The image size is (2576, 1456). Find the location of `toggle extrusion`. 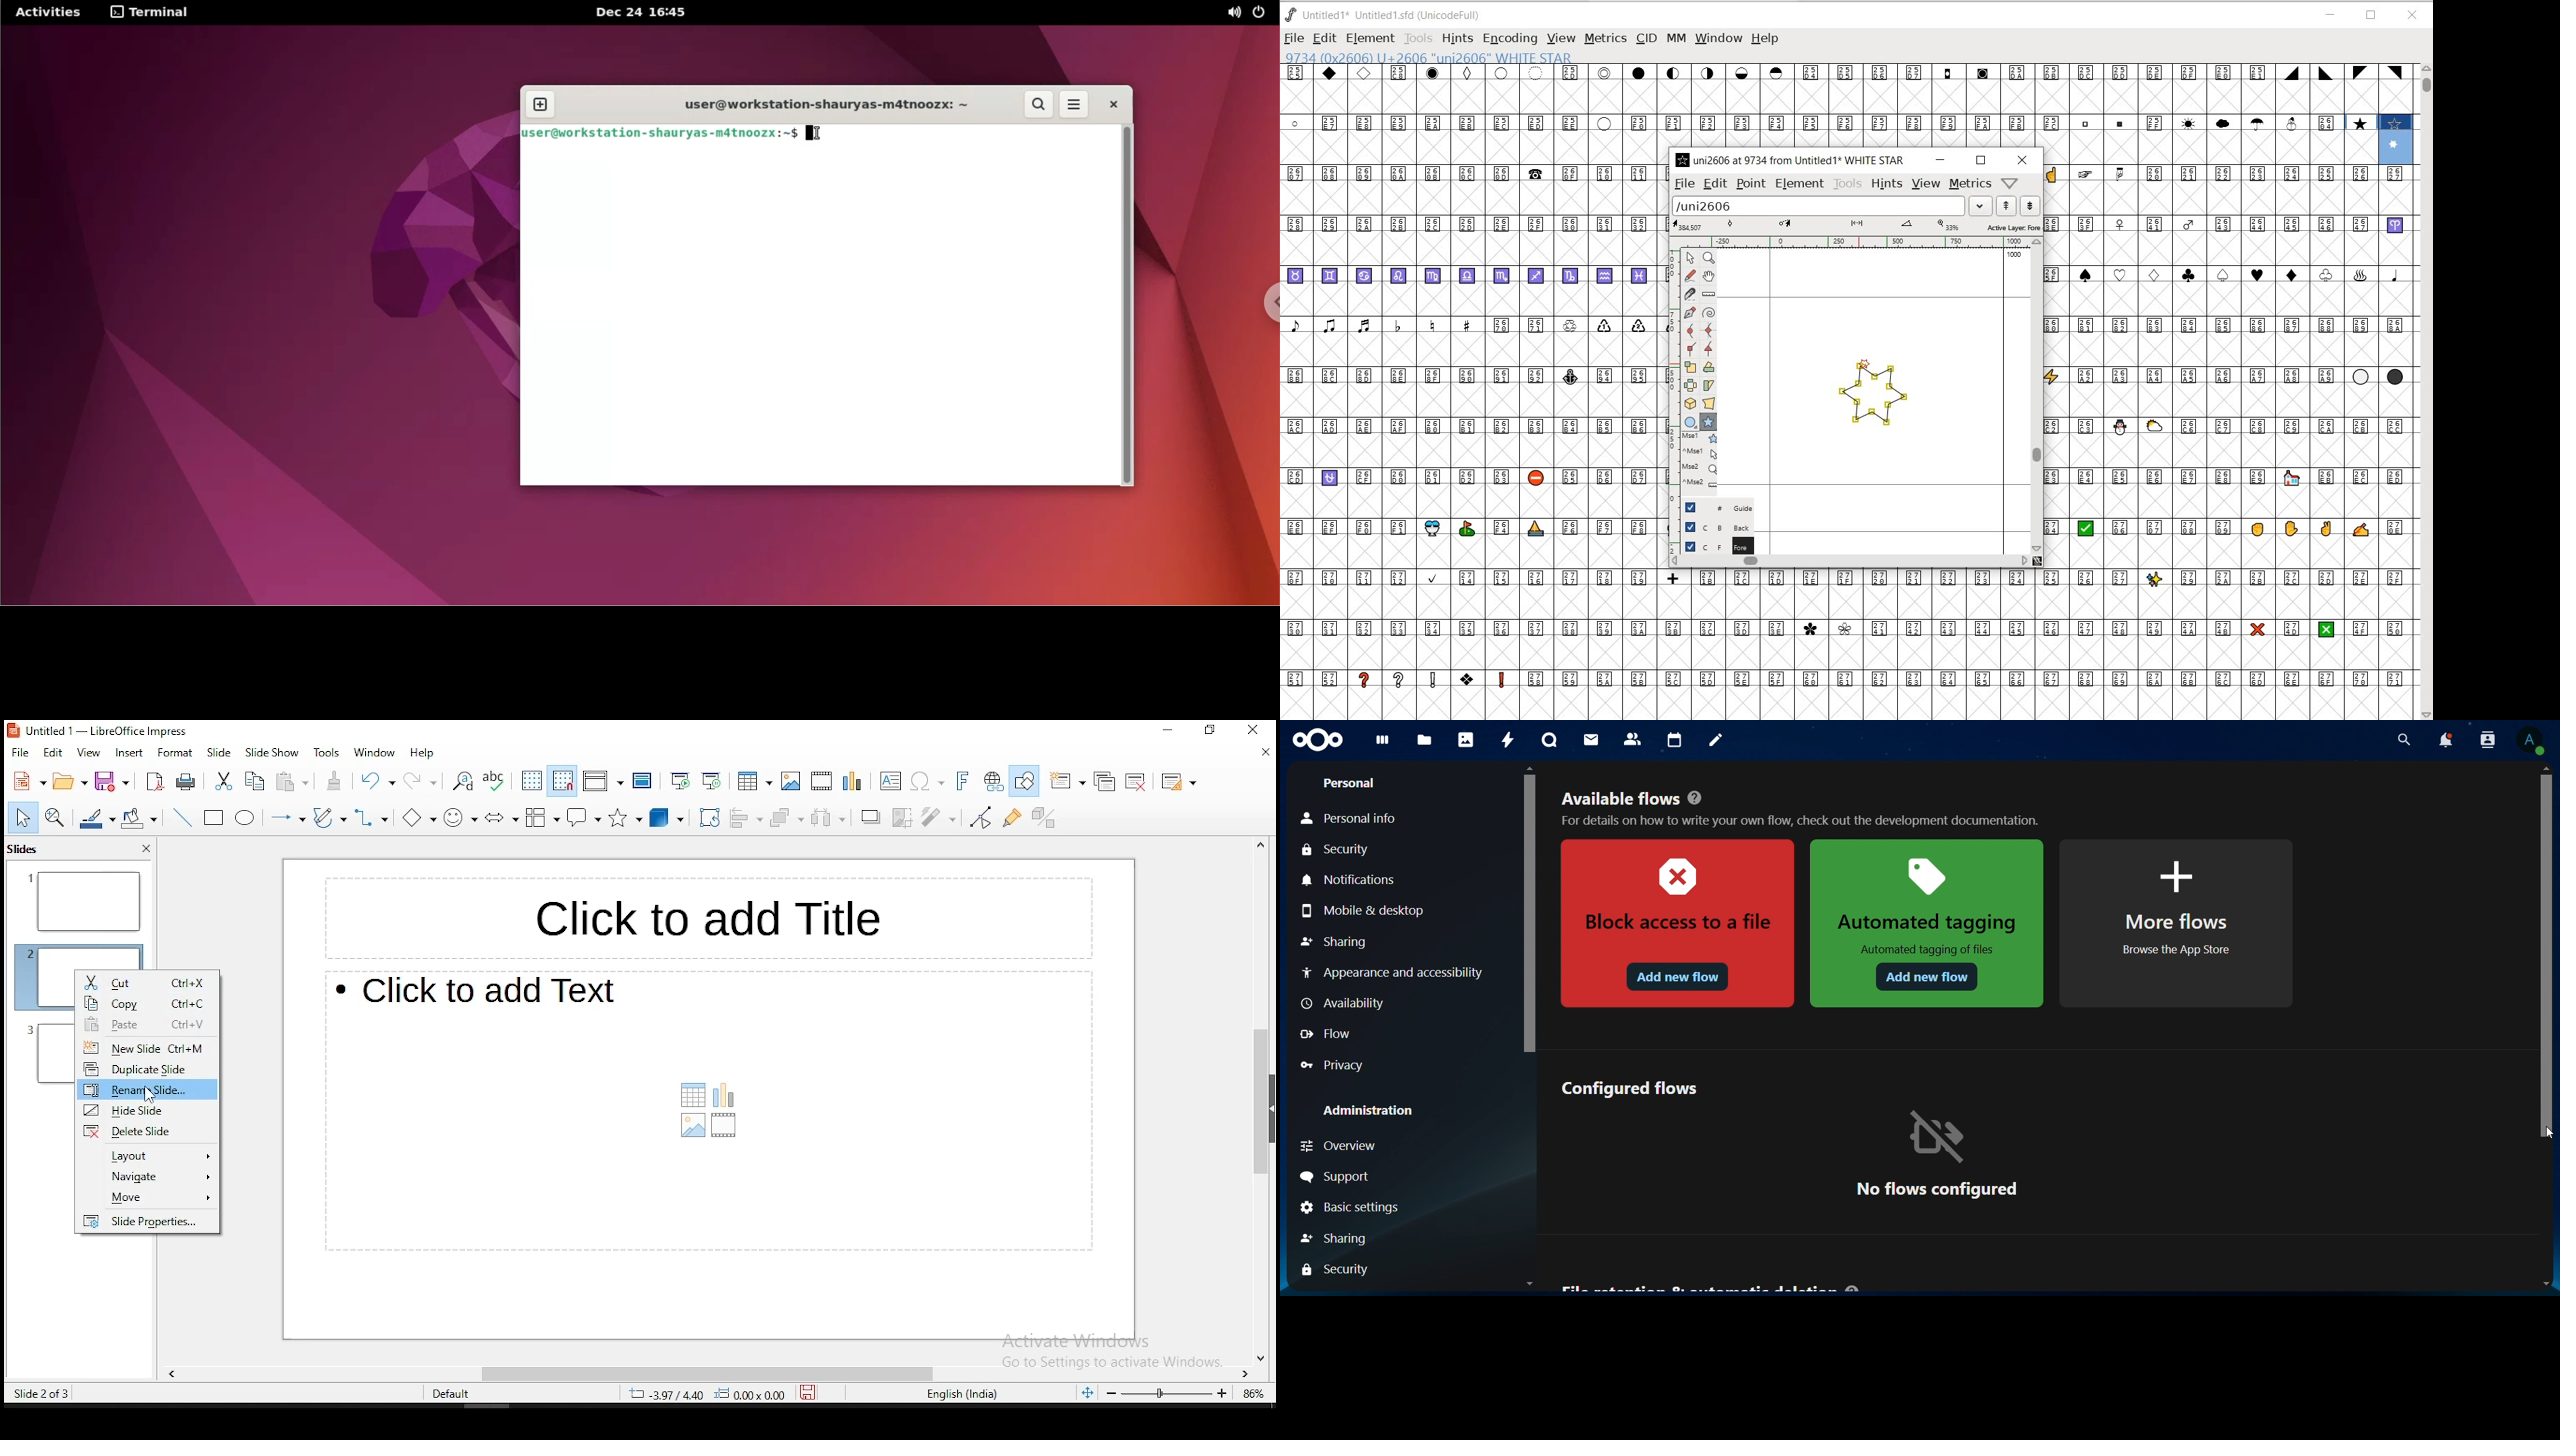

toggle extrusion is located at coordinates (1043, 820).